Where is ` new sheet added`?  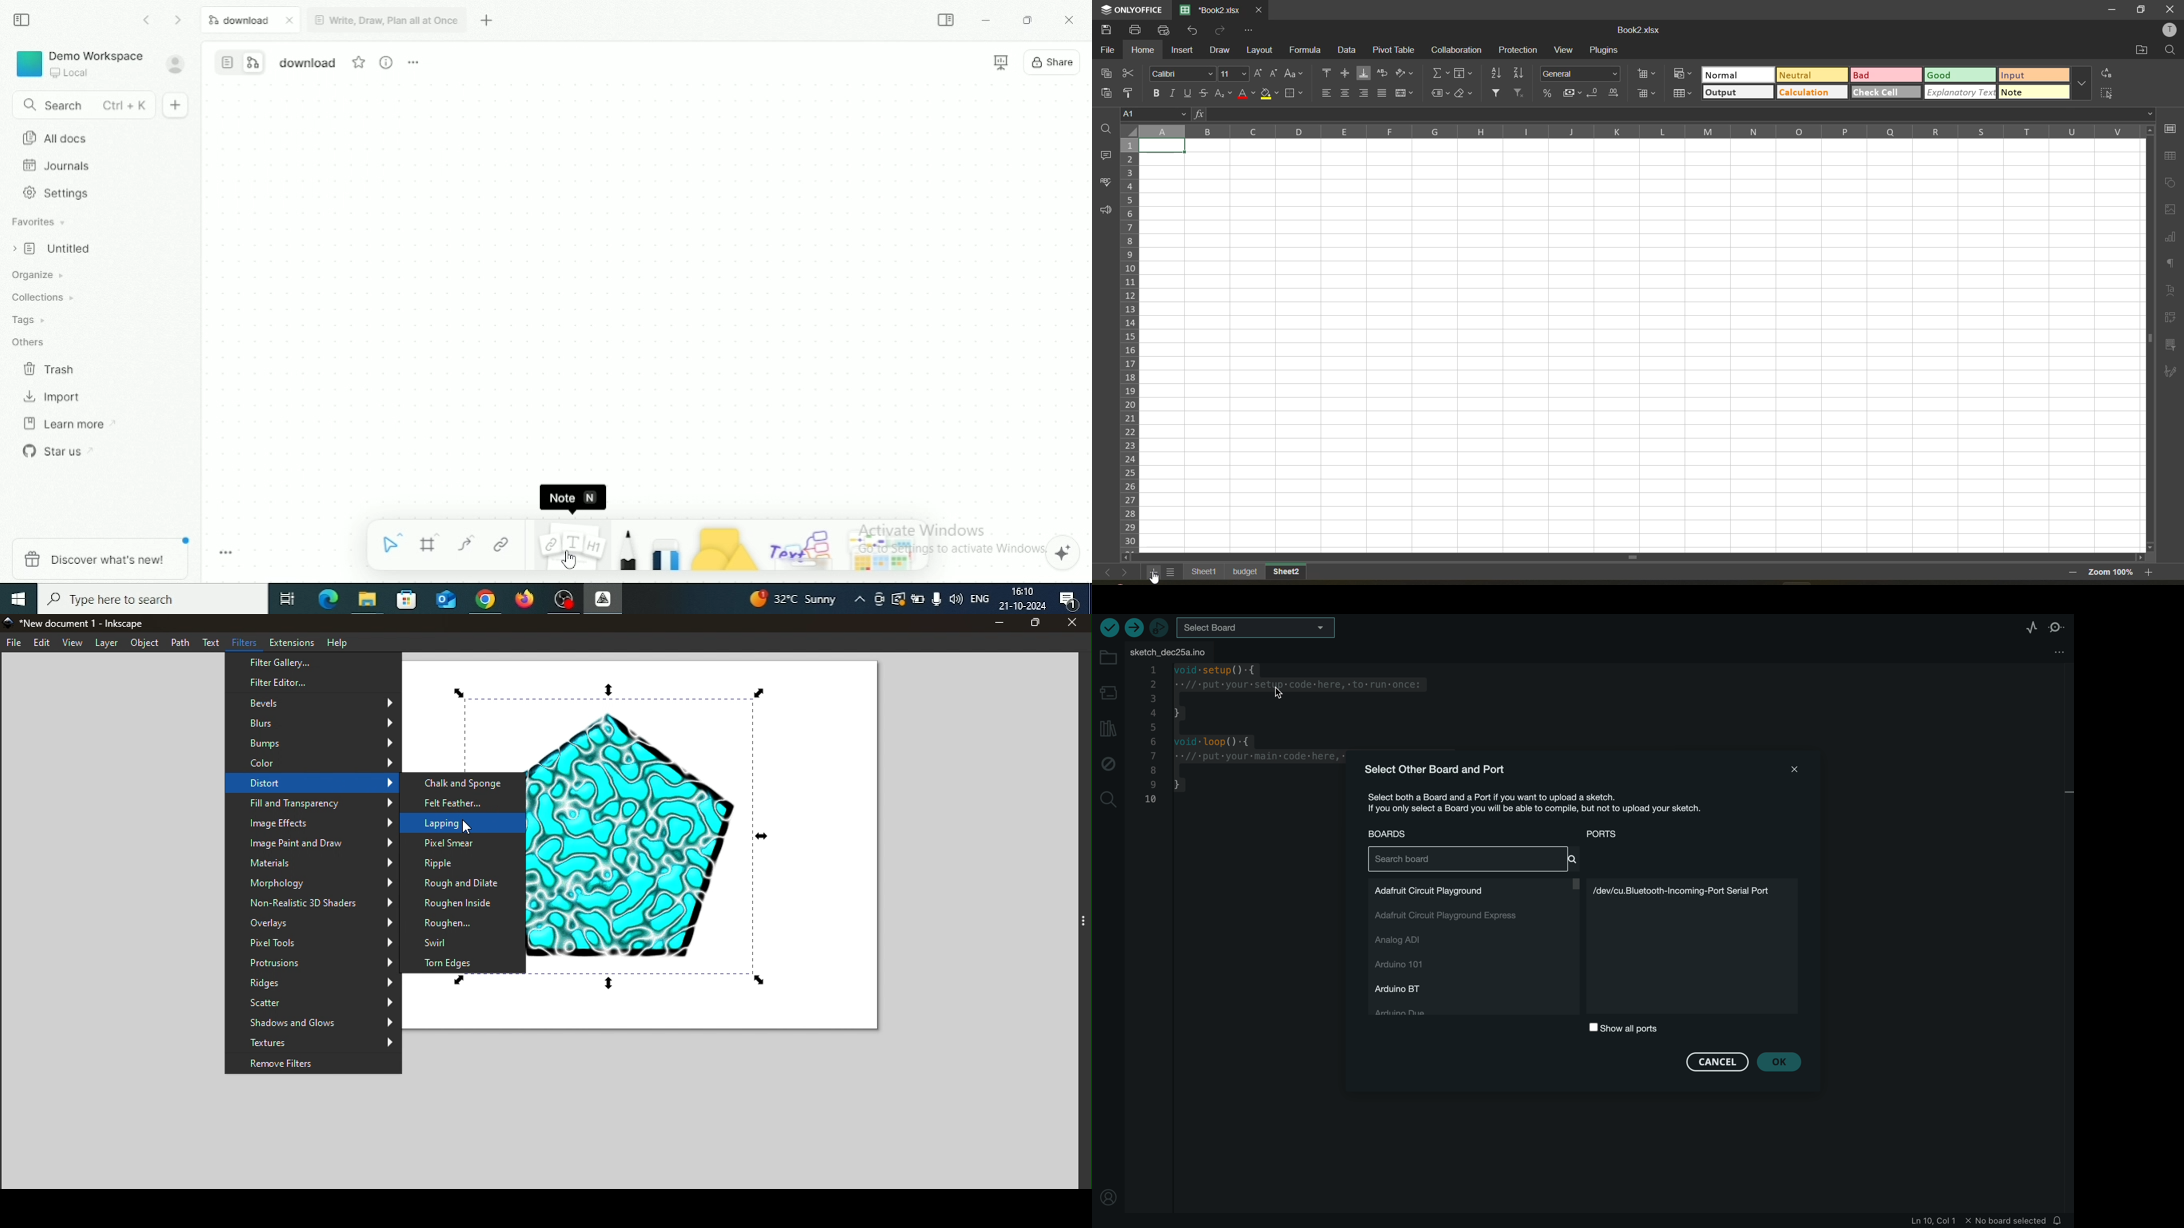
 new sheet added is located at coordinates (1288, 573).